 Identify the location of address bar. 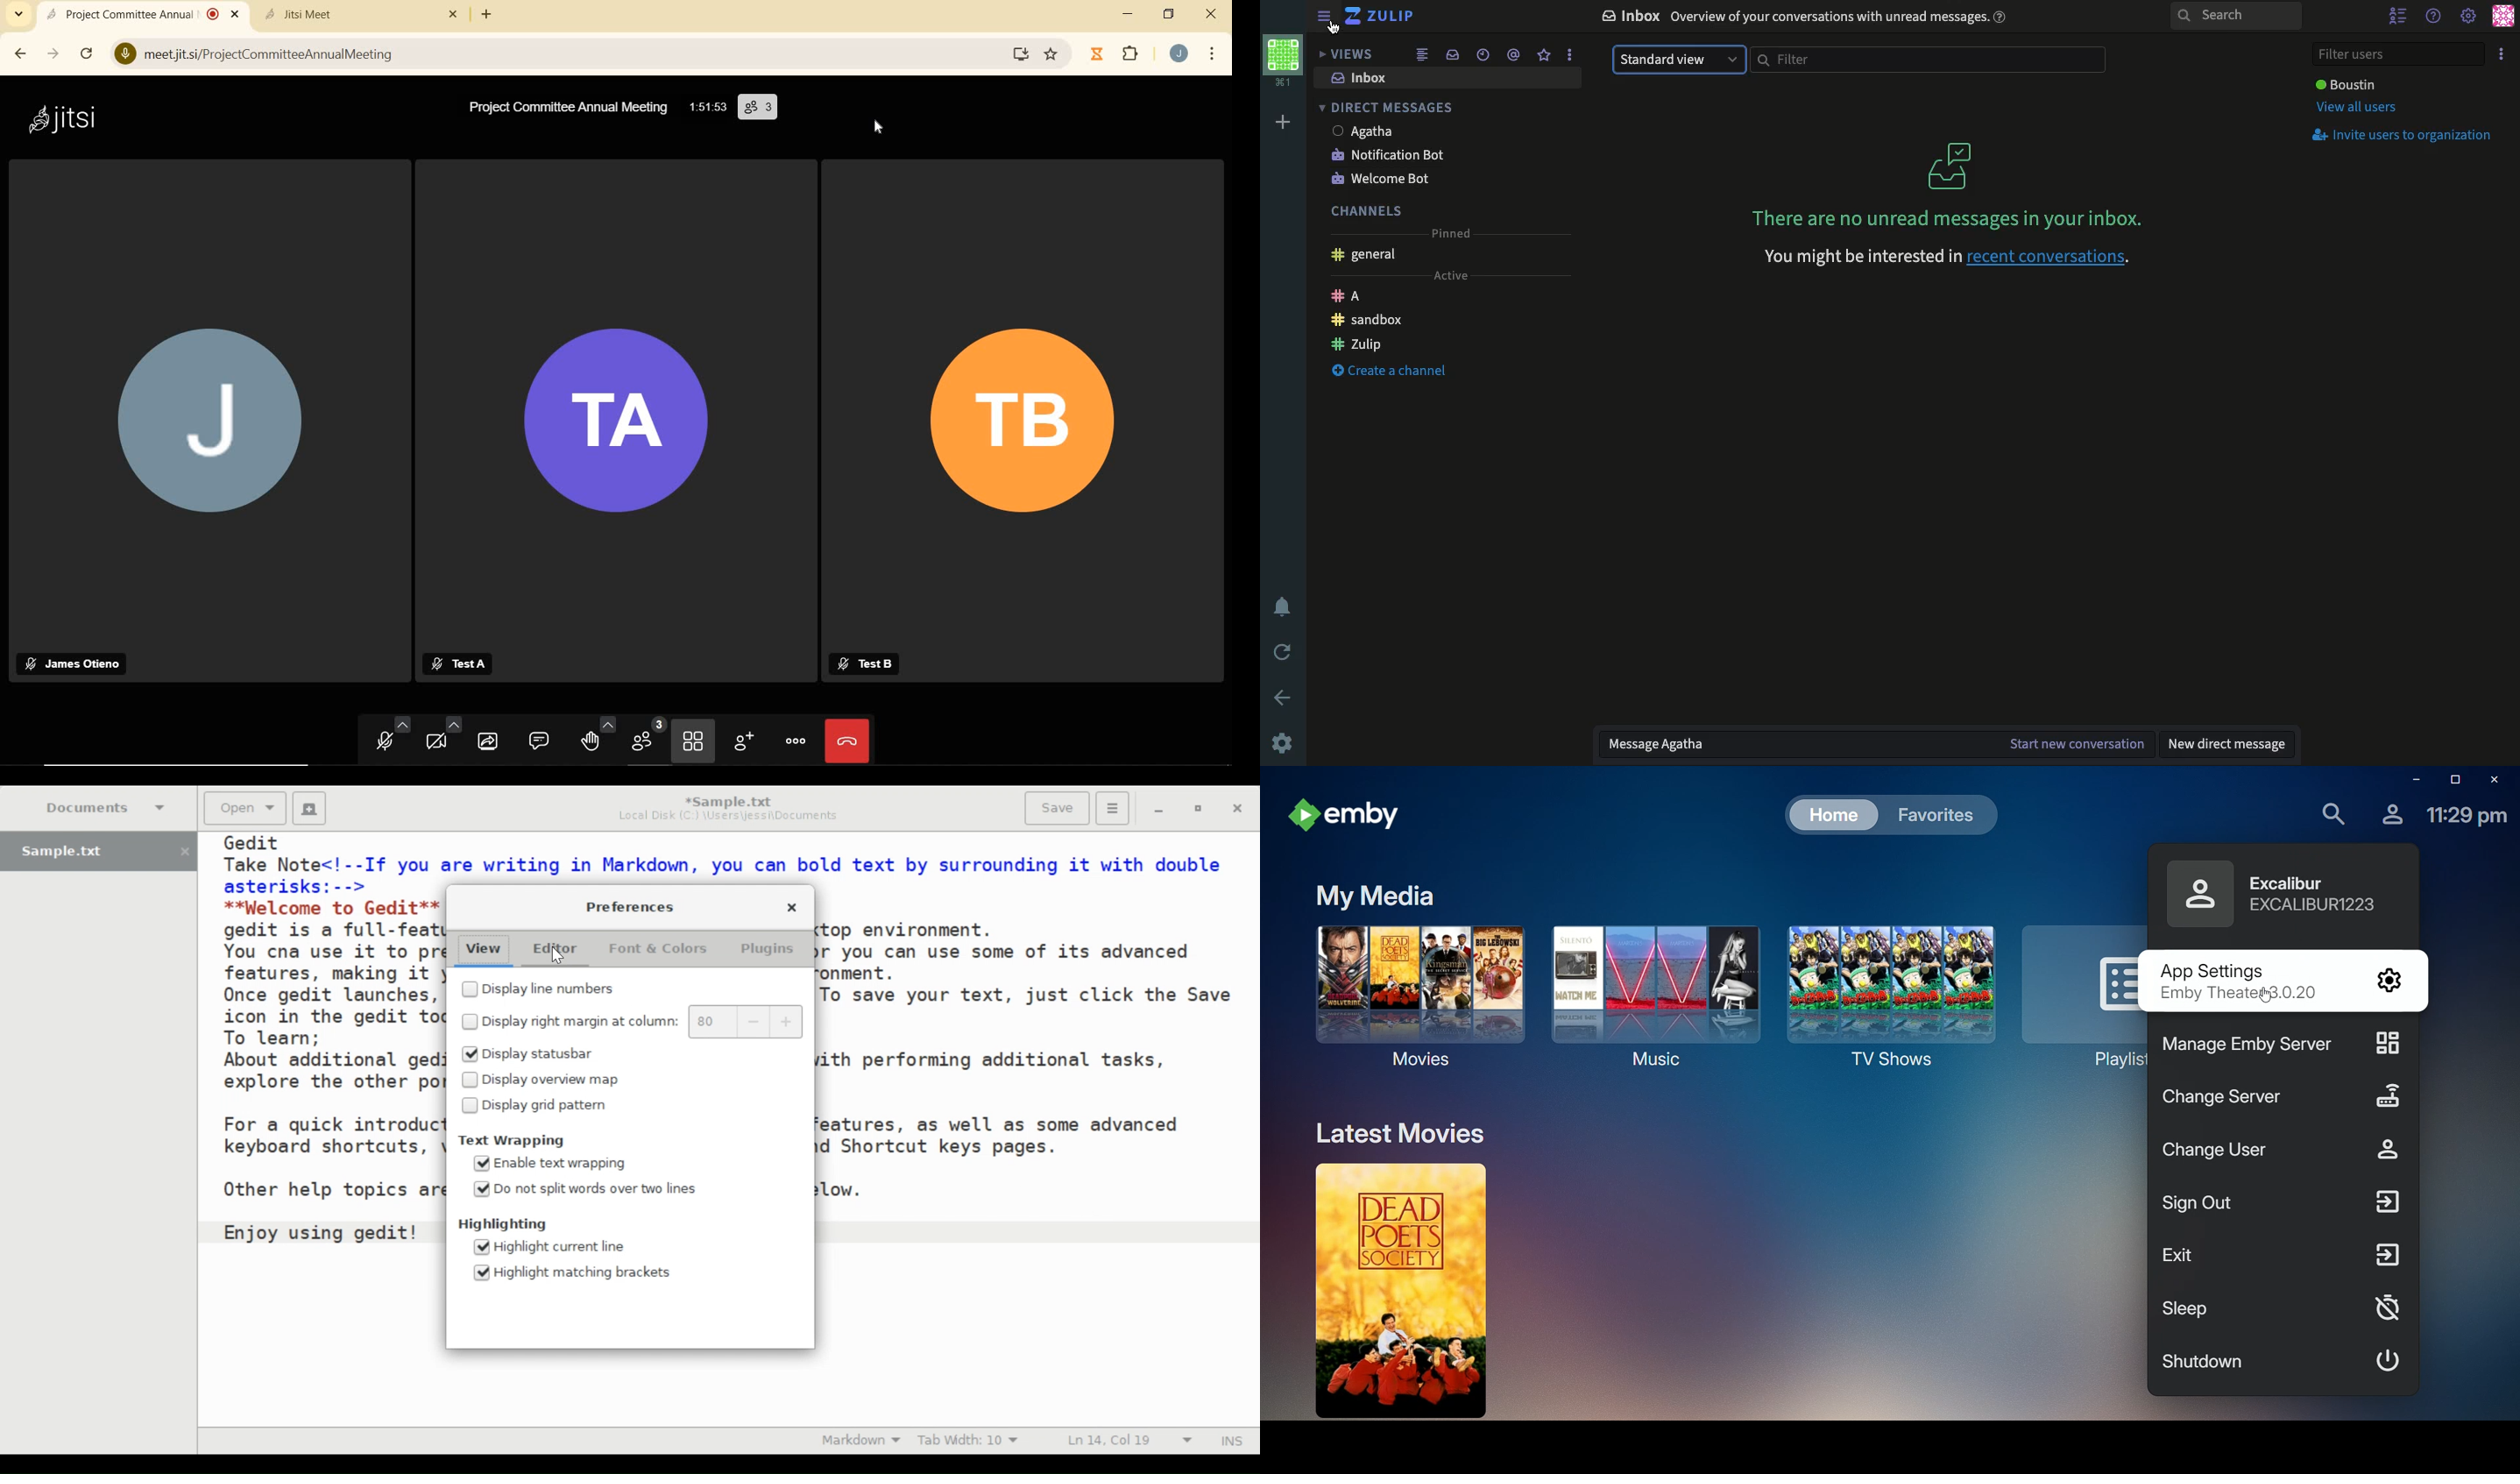
(571, 55).